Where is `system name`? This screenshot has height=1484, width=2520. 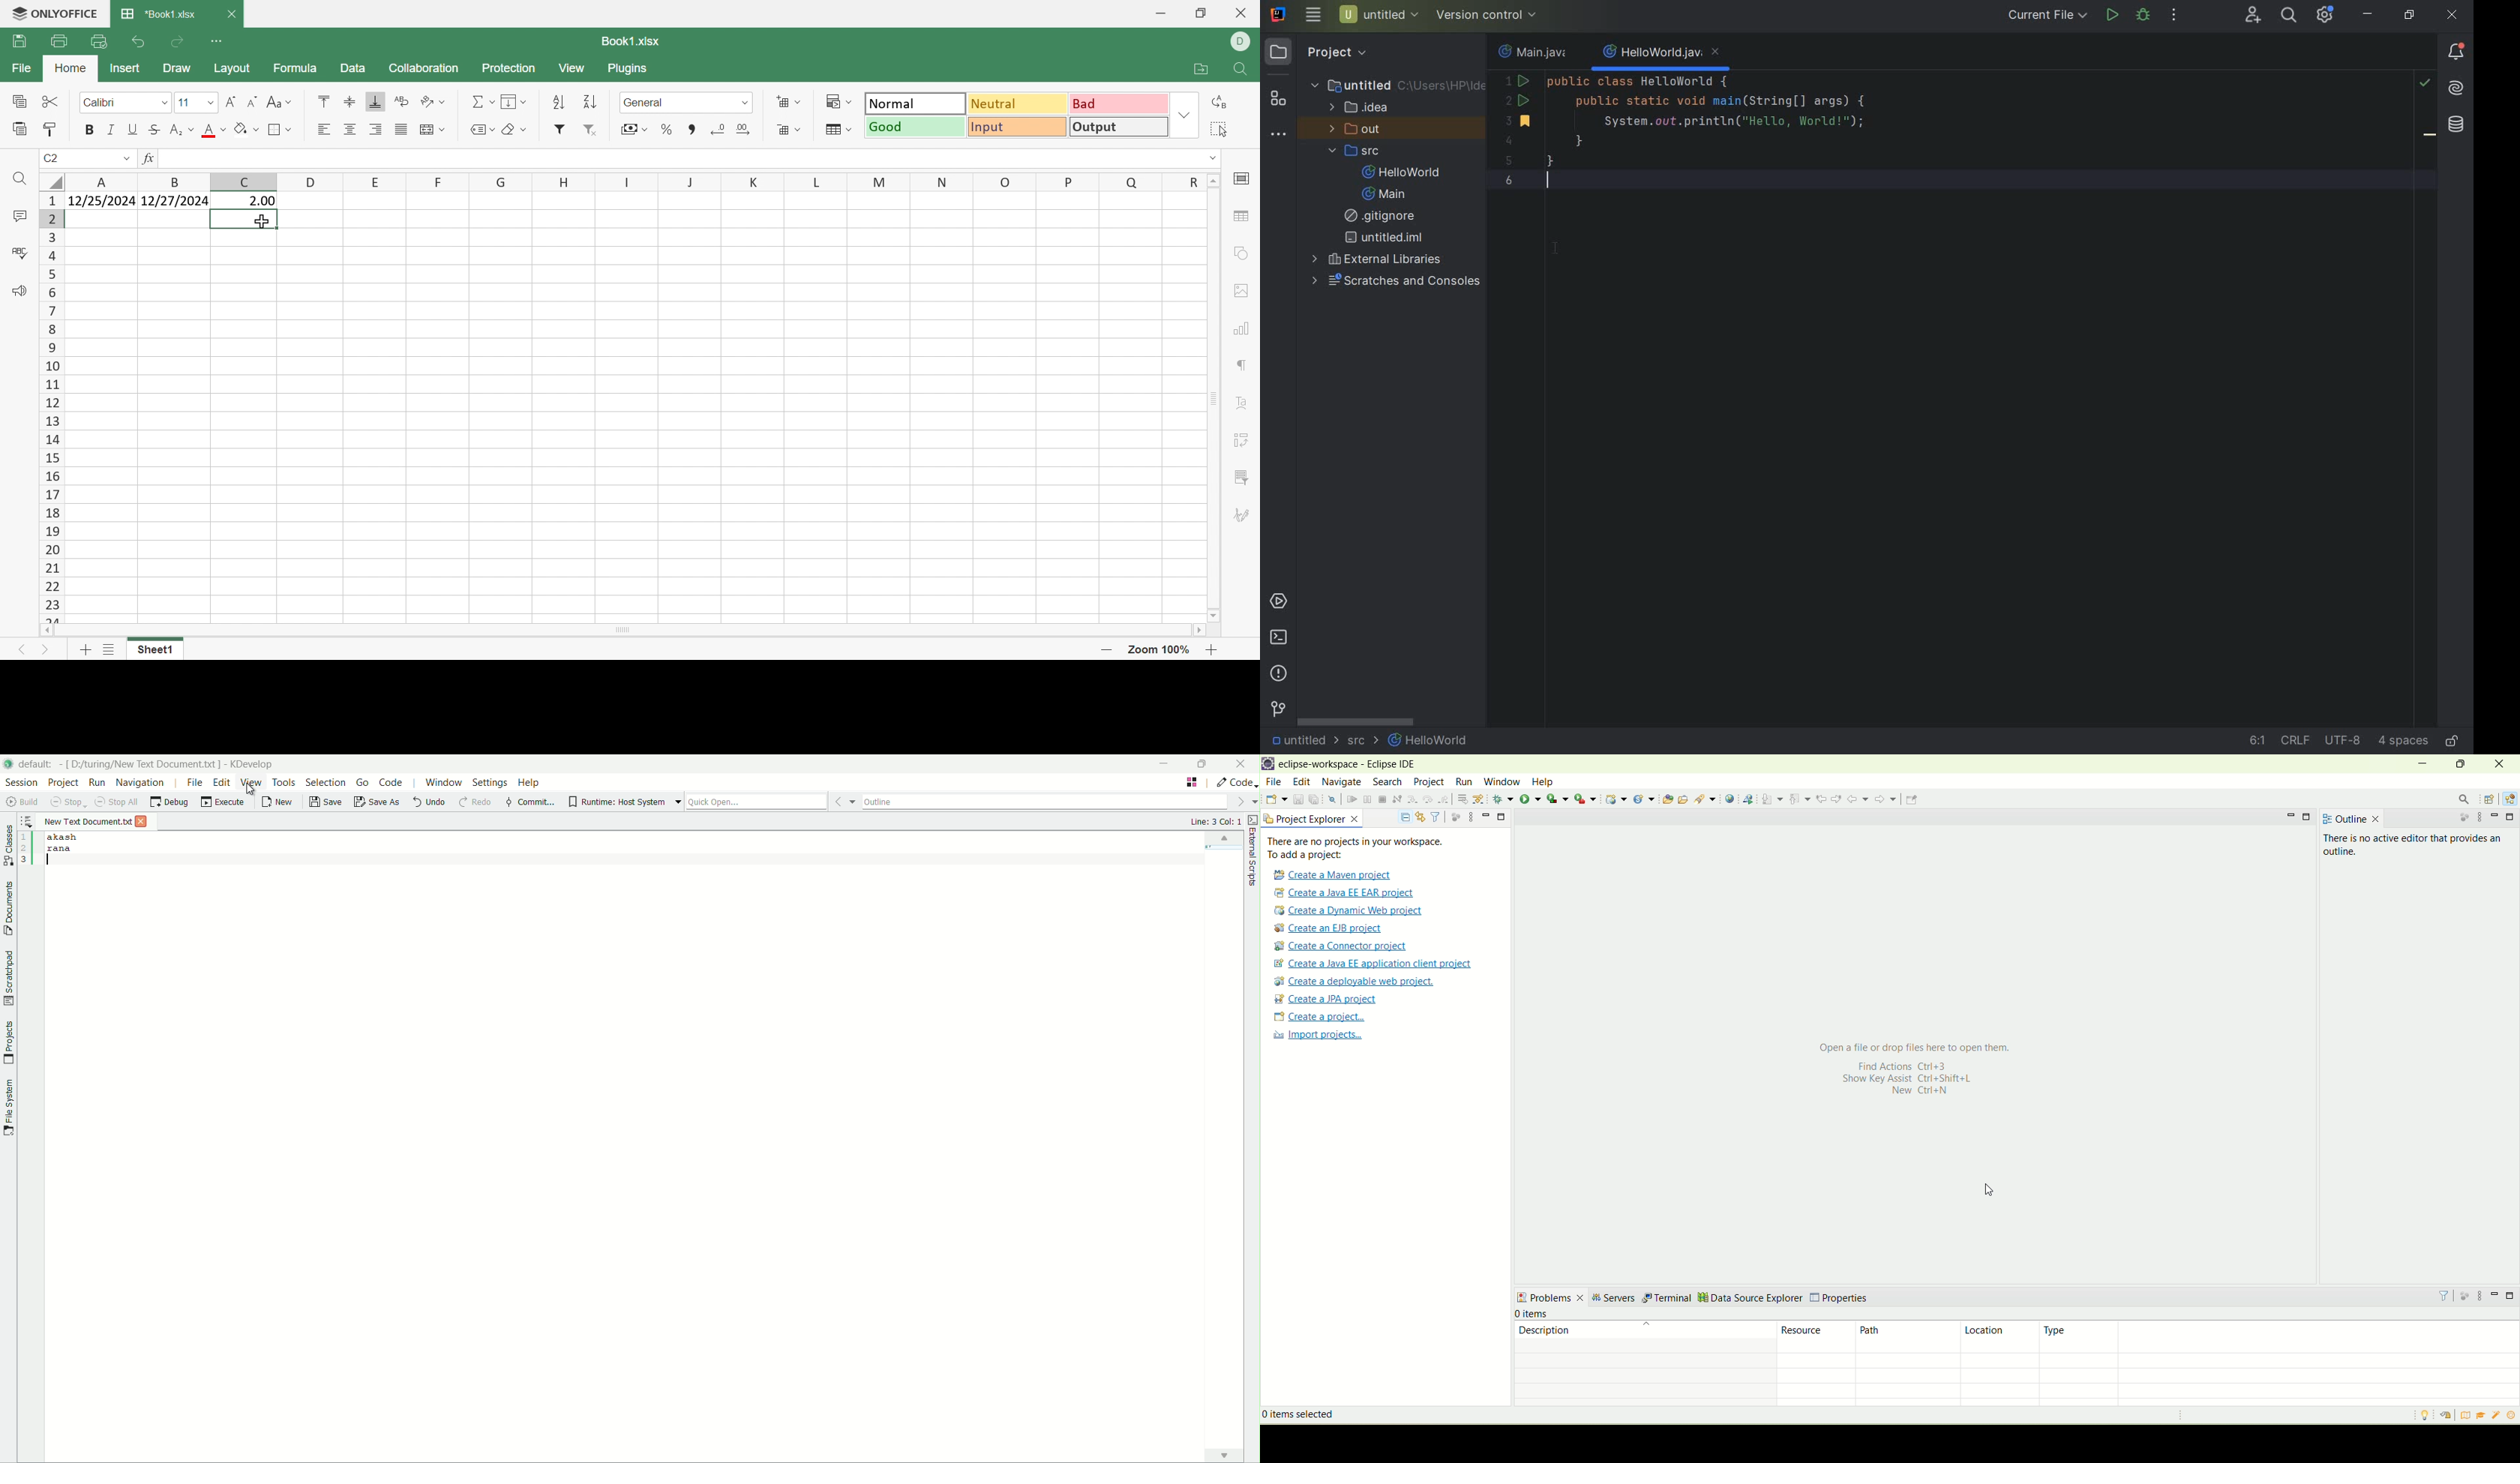
system name is located at coordinates (1279, 14).